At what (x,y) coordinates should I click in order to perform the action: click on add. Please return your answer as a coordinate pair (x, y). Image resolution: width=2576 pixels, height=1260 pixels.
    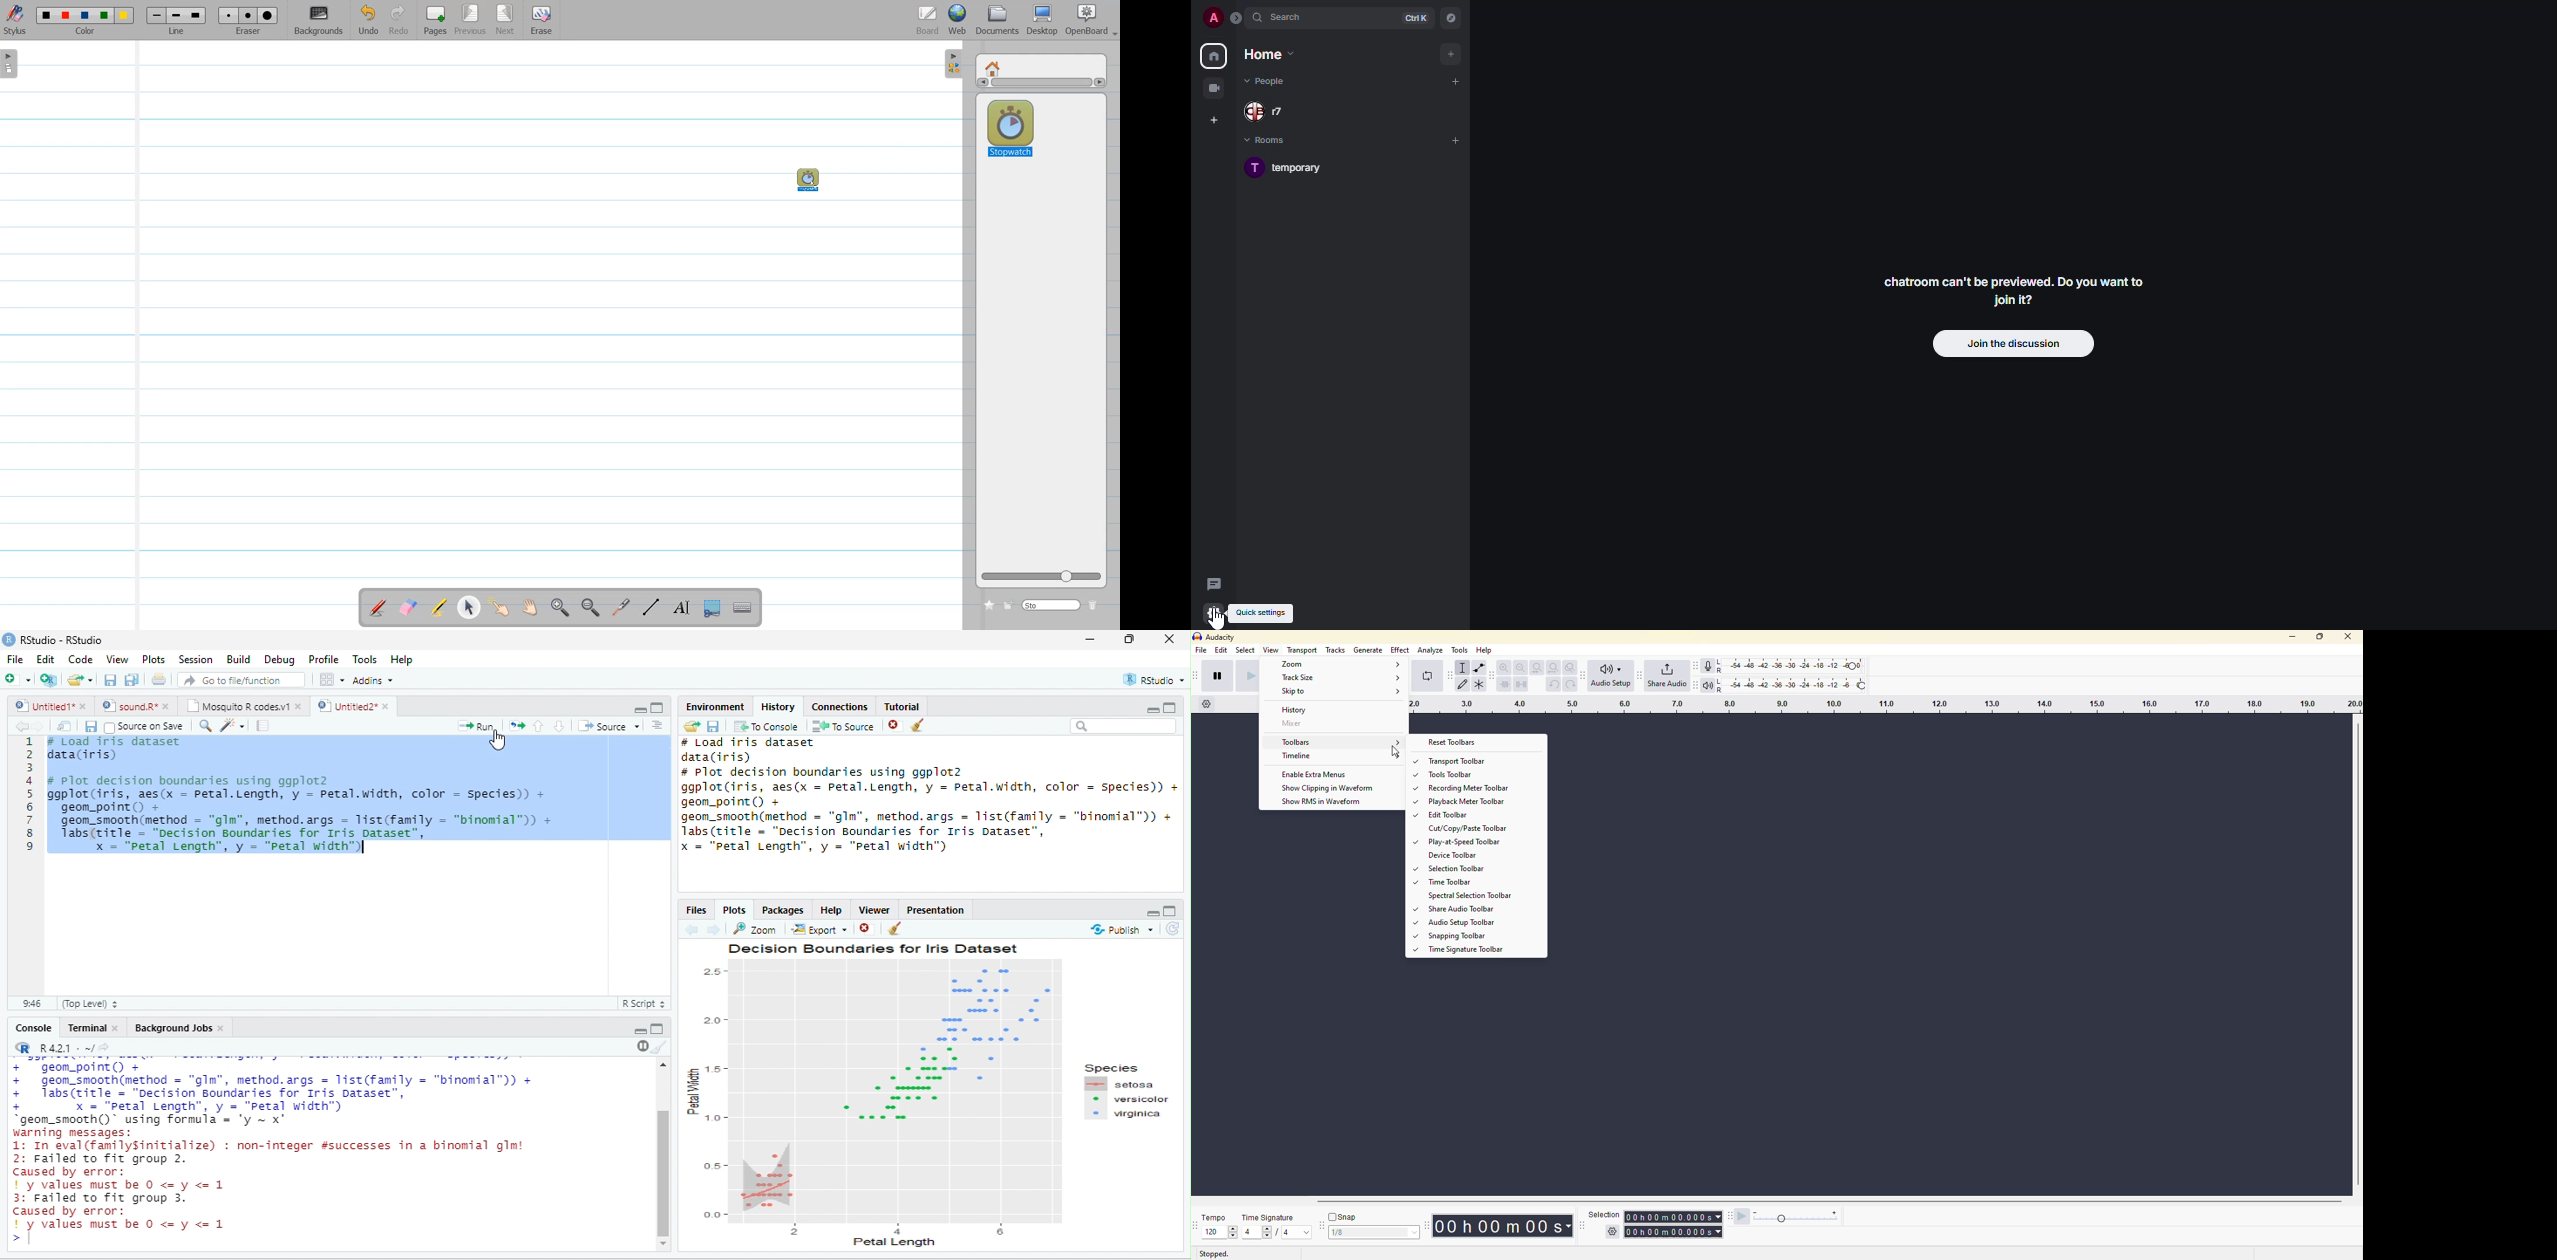
    Looking at the image, I should click on (1455, 83).